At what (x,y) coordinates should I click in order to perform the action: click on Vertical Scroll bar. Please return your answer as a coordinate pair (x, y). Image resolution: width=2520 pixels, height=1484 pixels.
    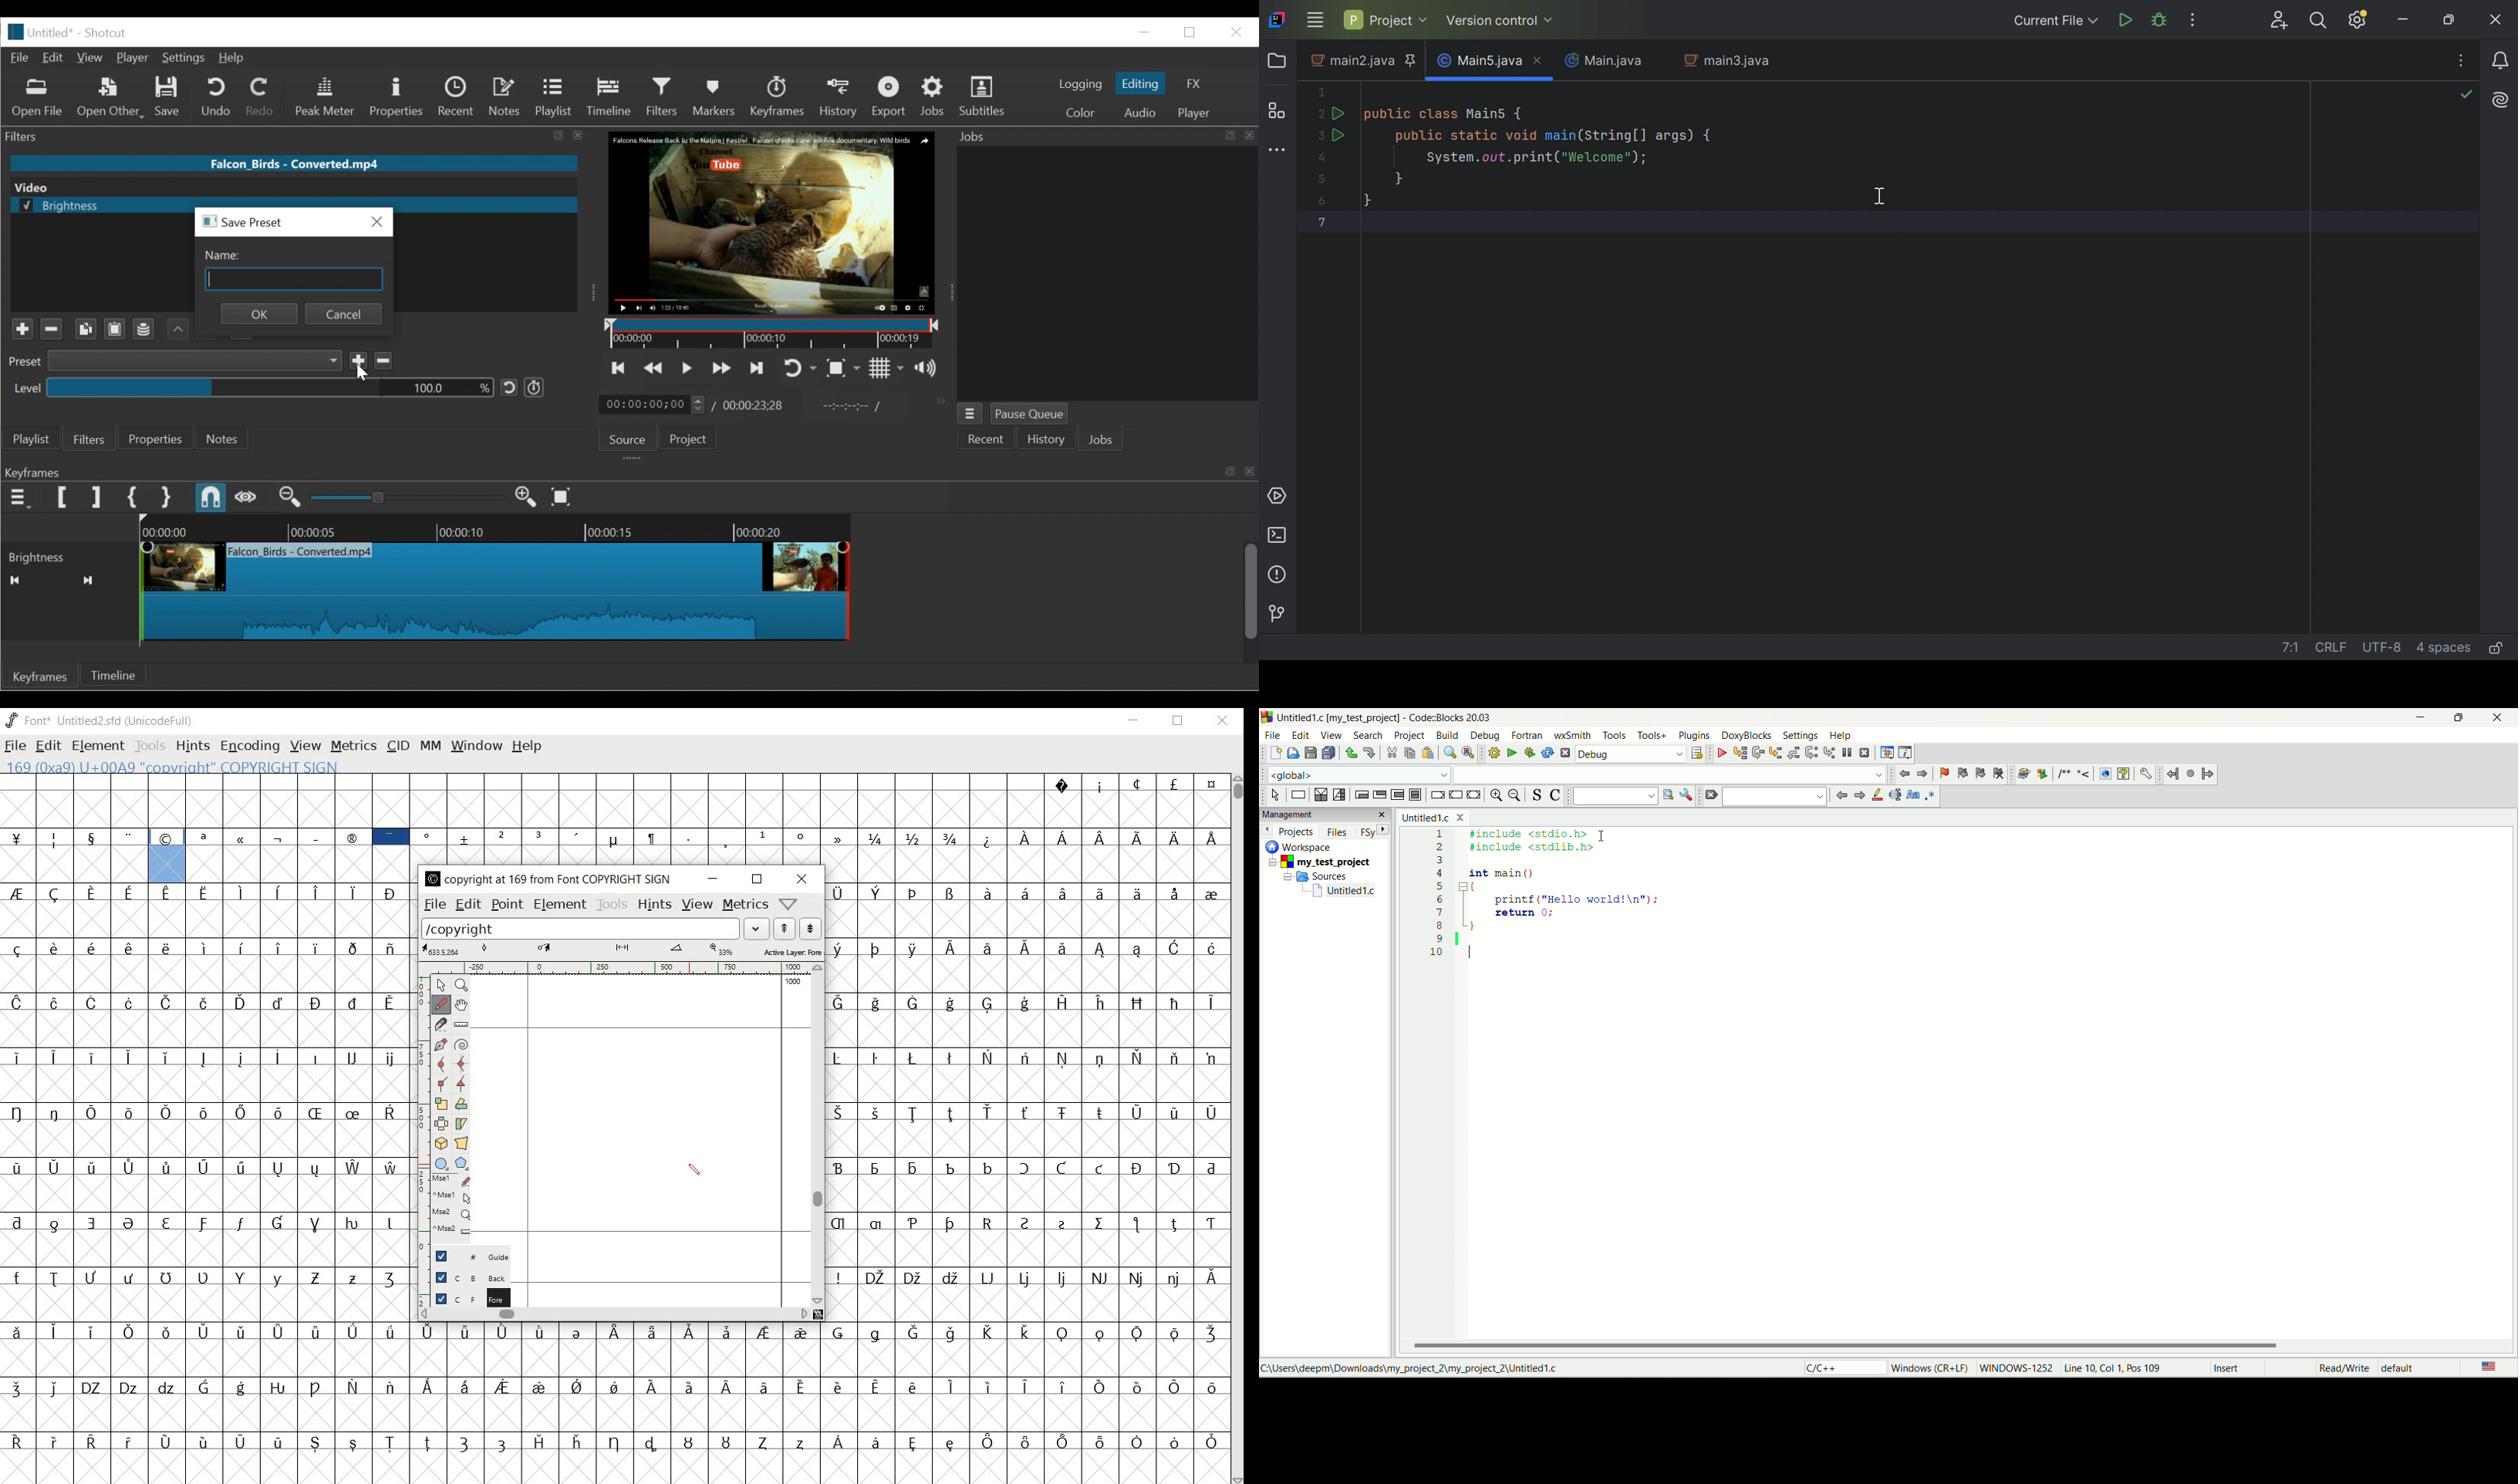
    Looking at the image, I should click on (1250, 593).